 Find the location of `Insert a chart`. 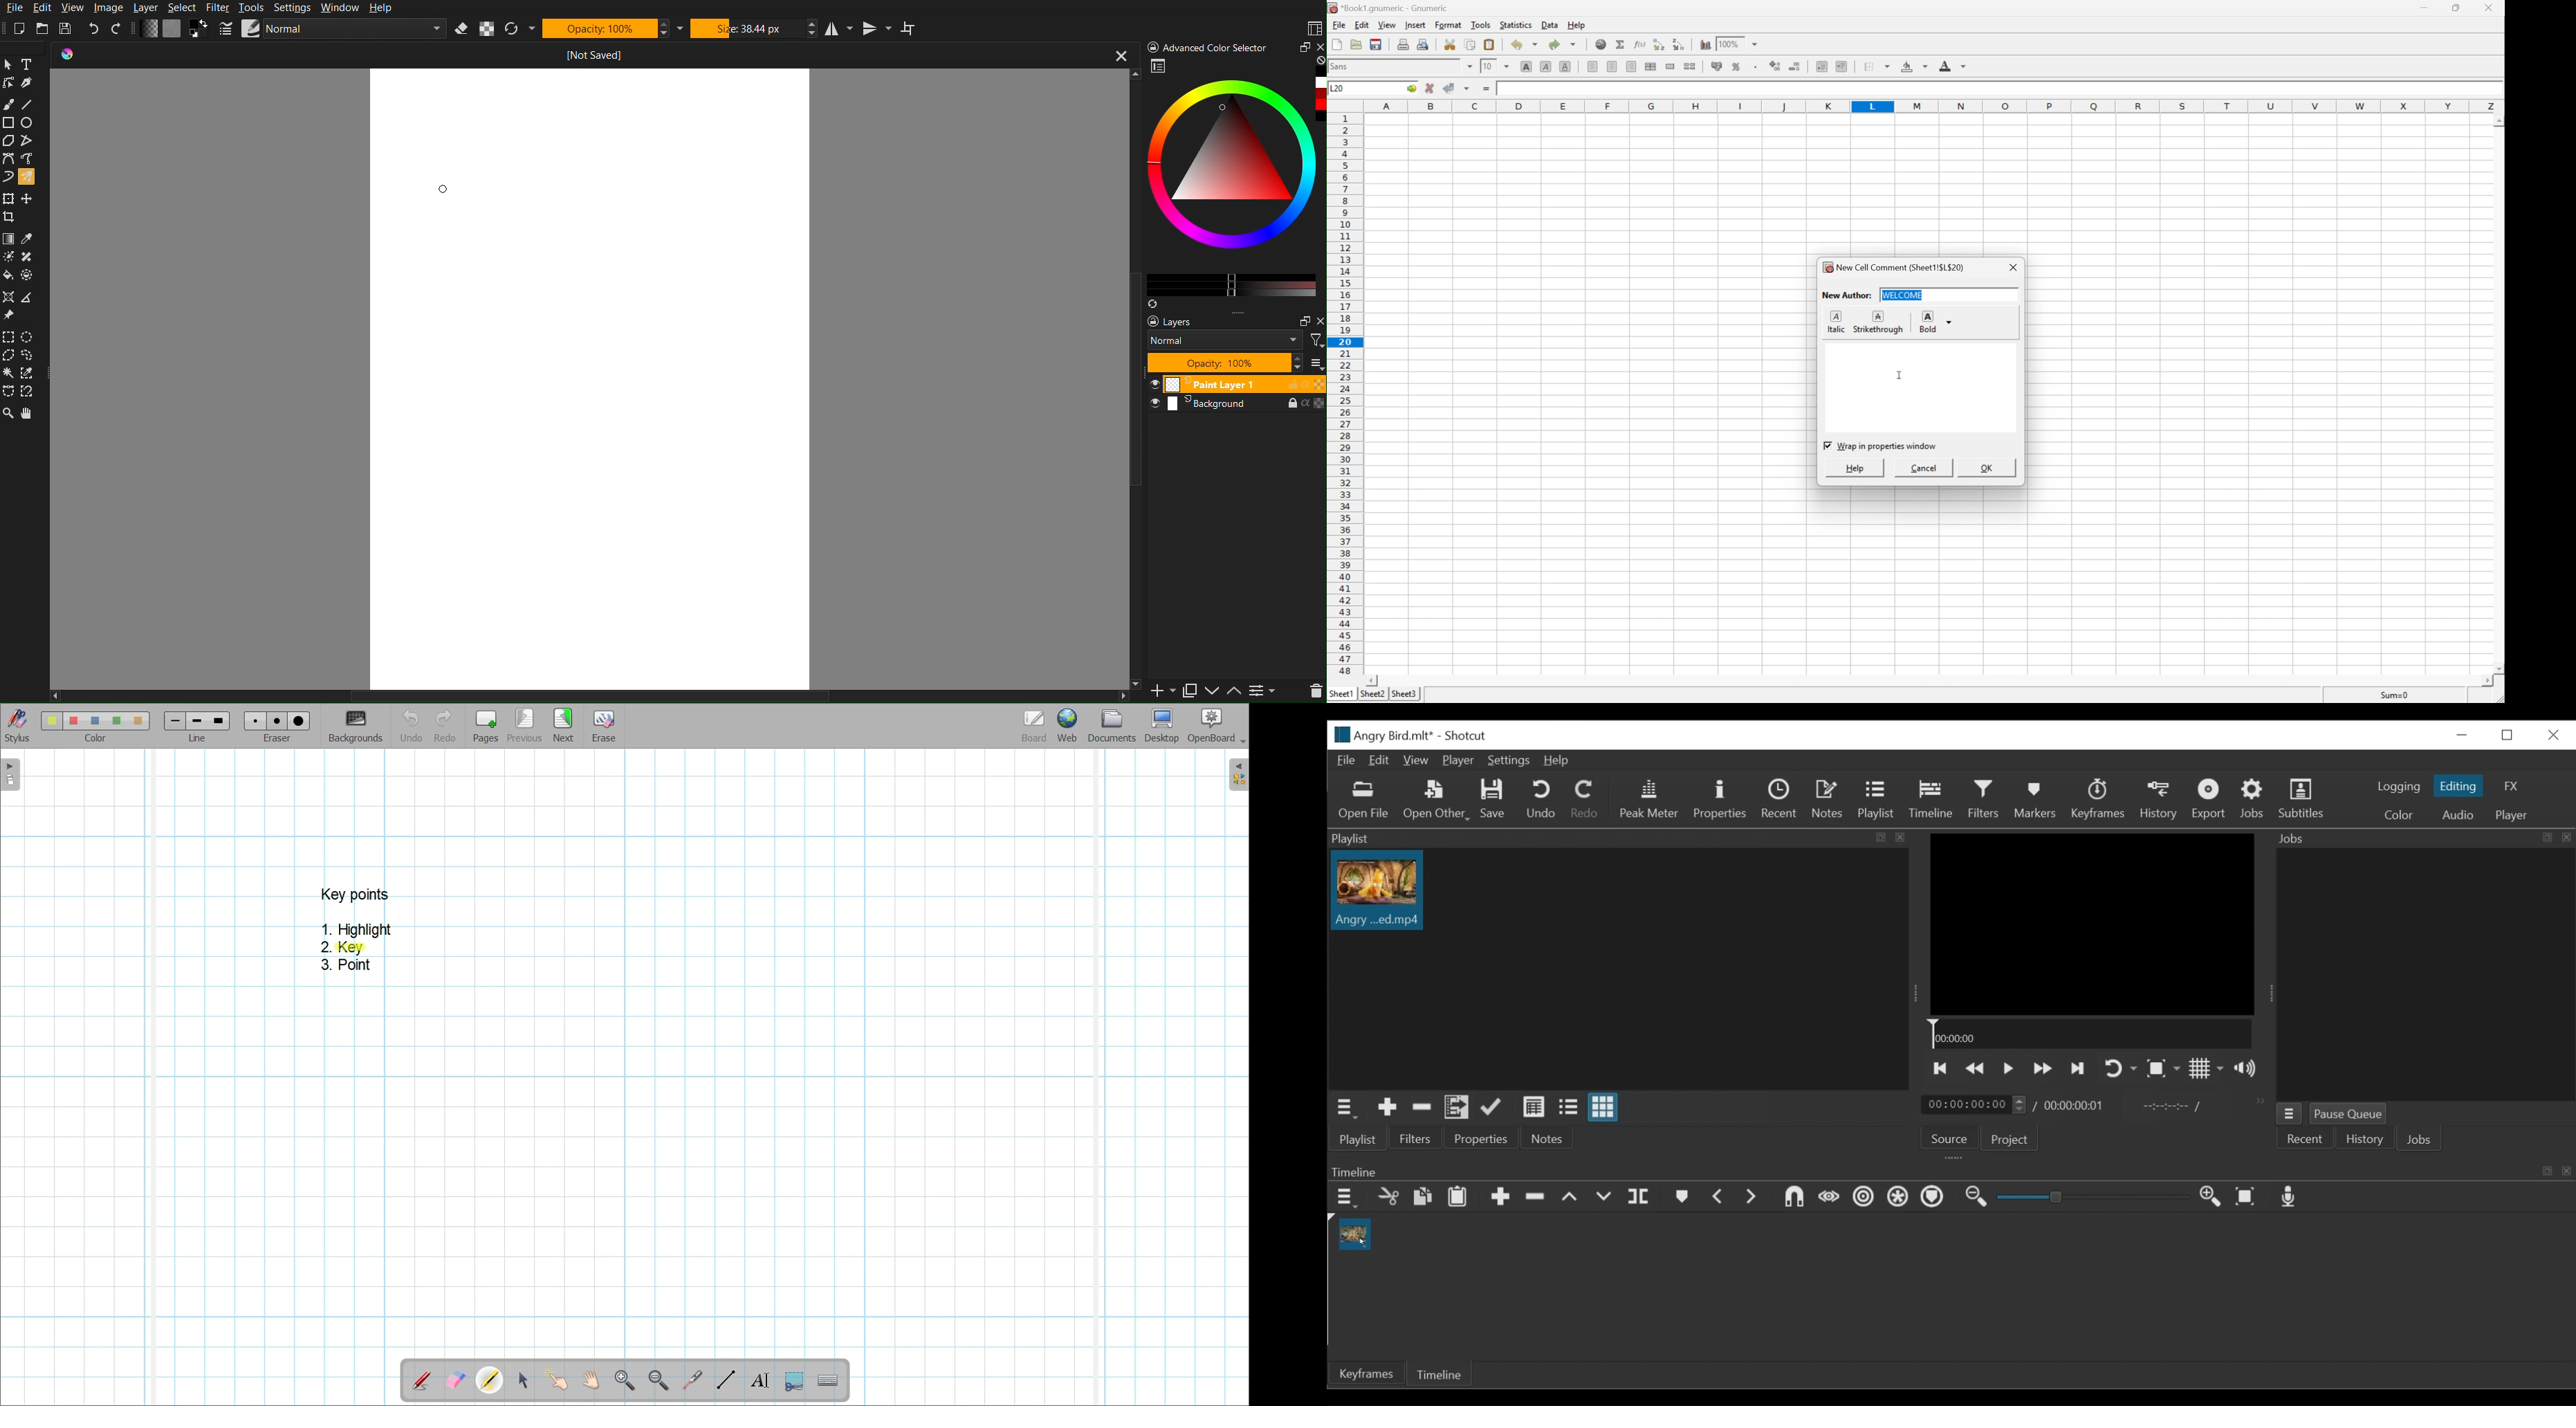

Insert a chart is located at coordinates (1704, 45).